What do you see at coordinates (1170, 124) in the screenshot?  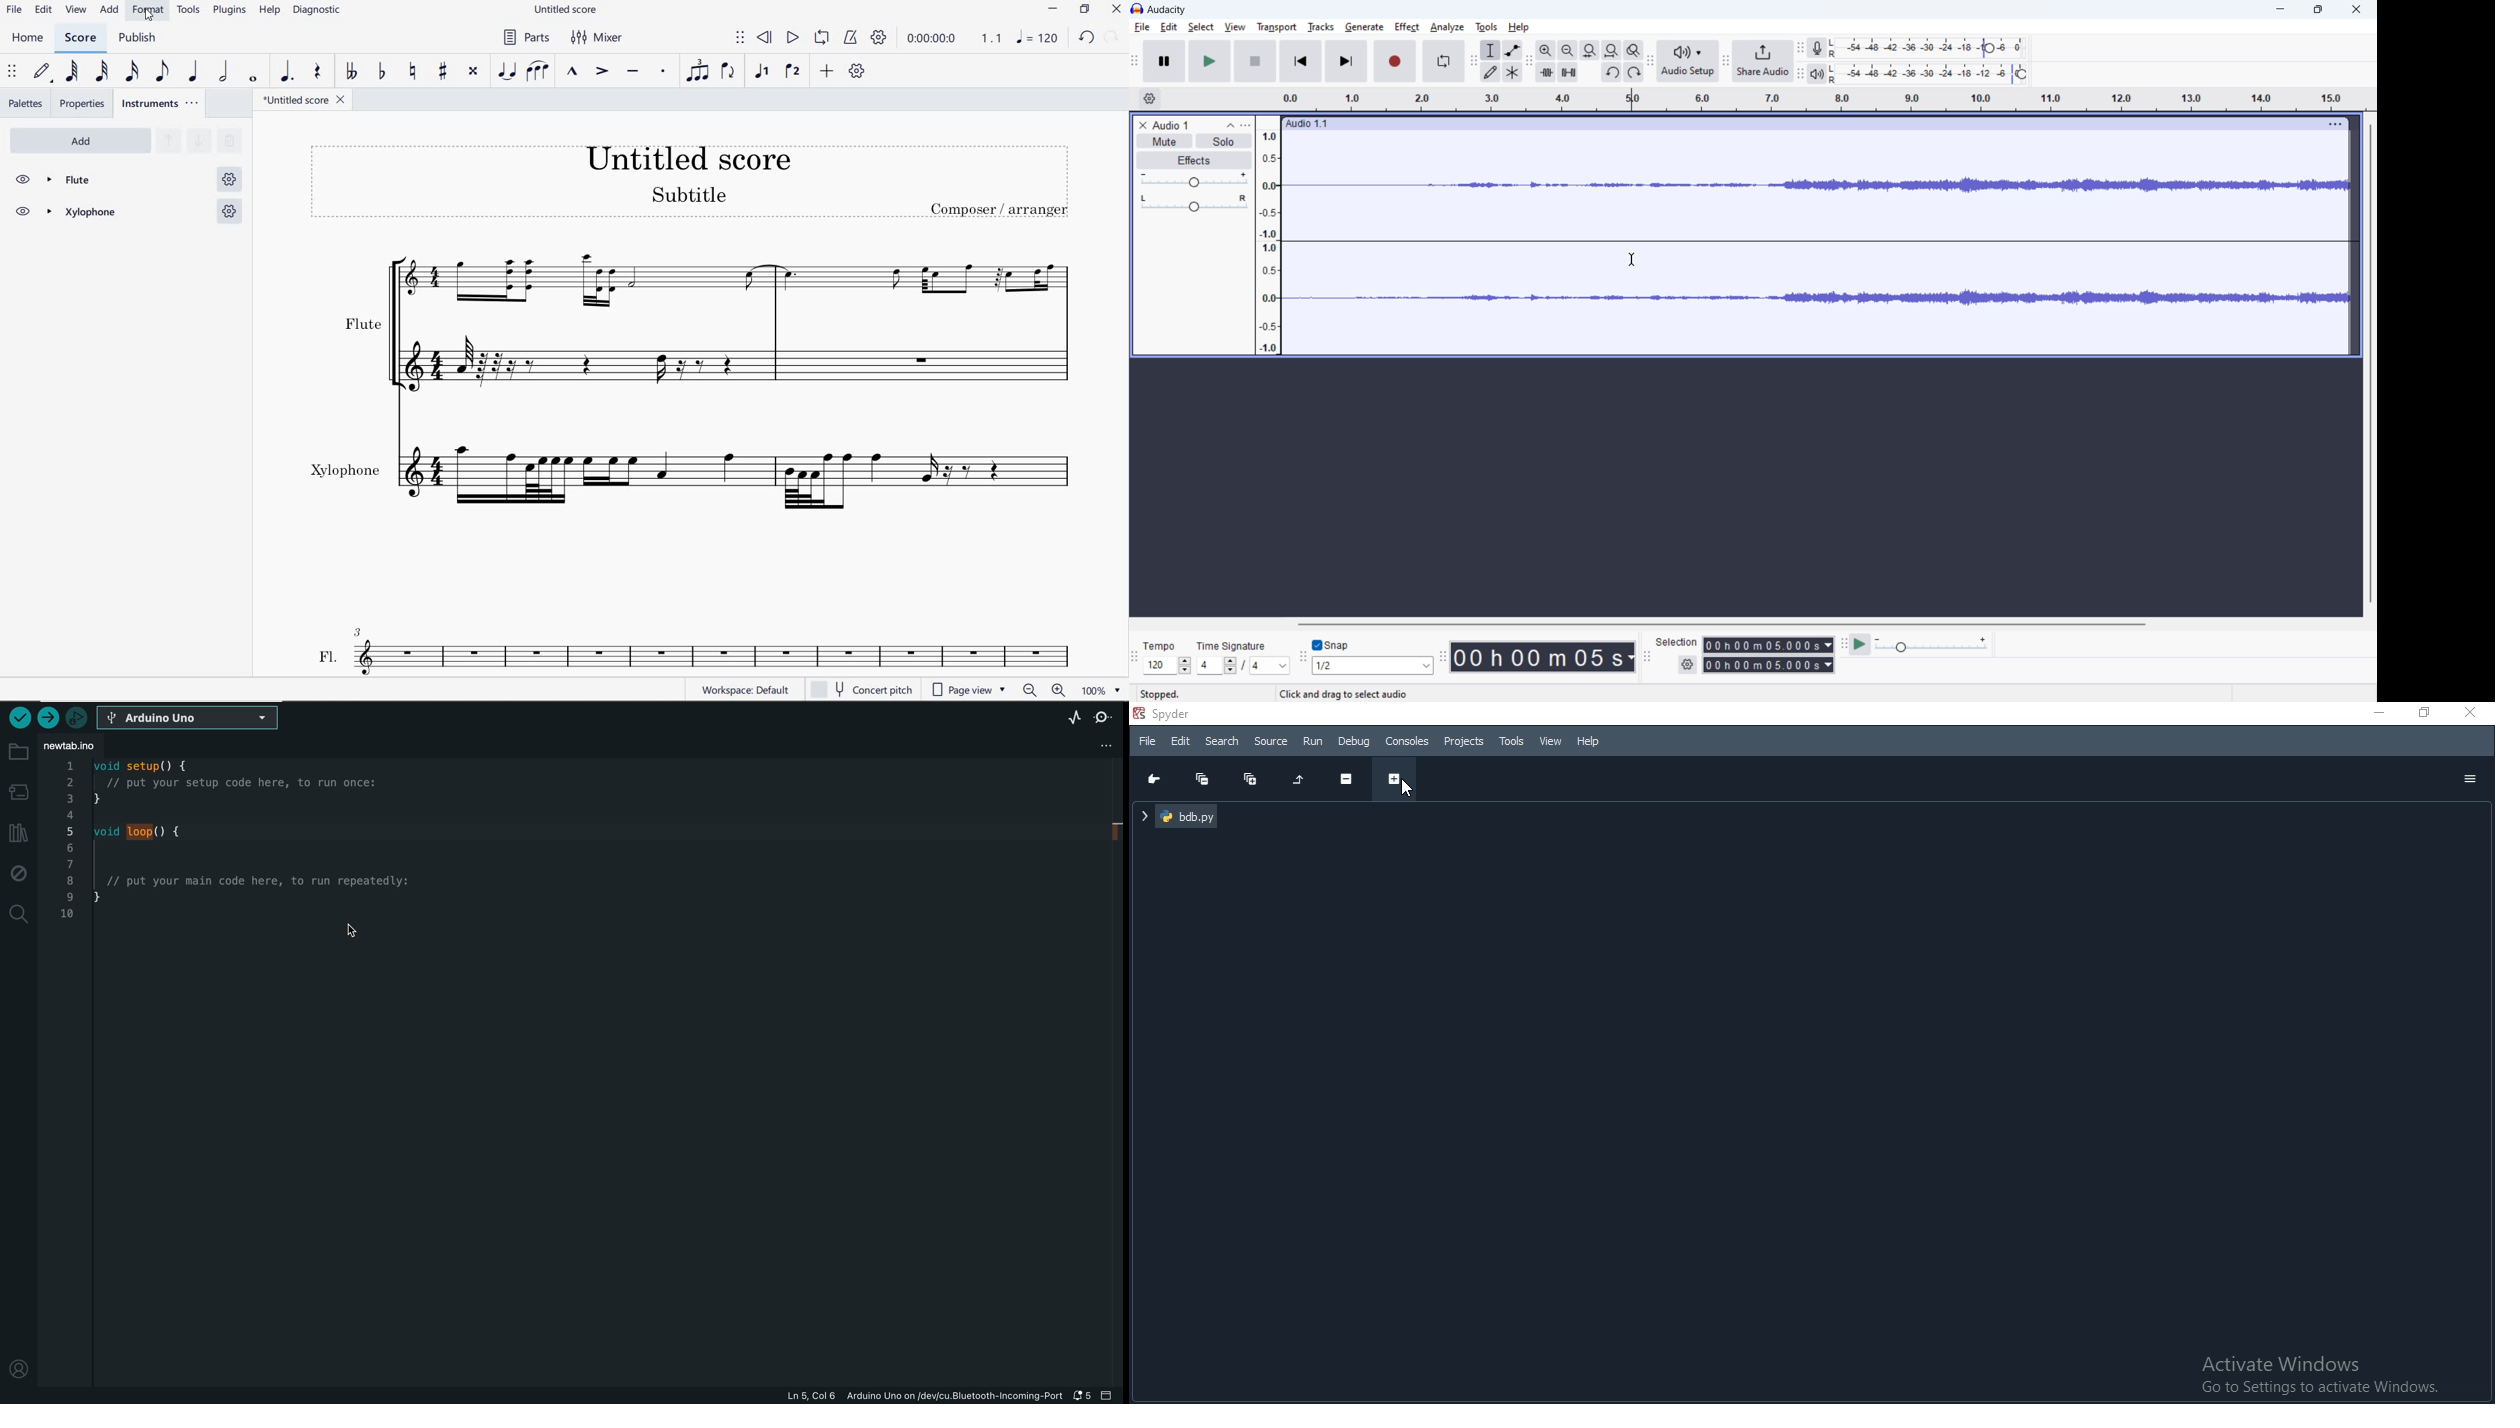 I see `project title` at bounding box center [1170, 124].